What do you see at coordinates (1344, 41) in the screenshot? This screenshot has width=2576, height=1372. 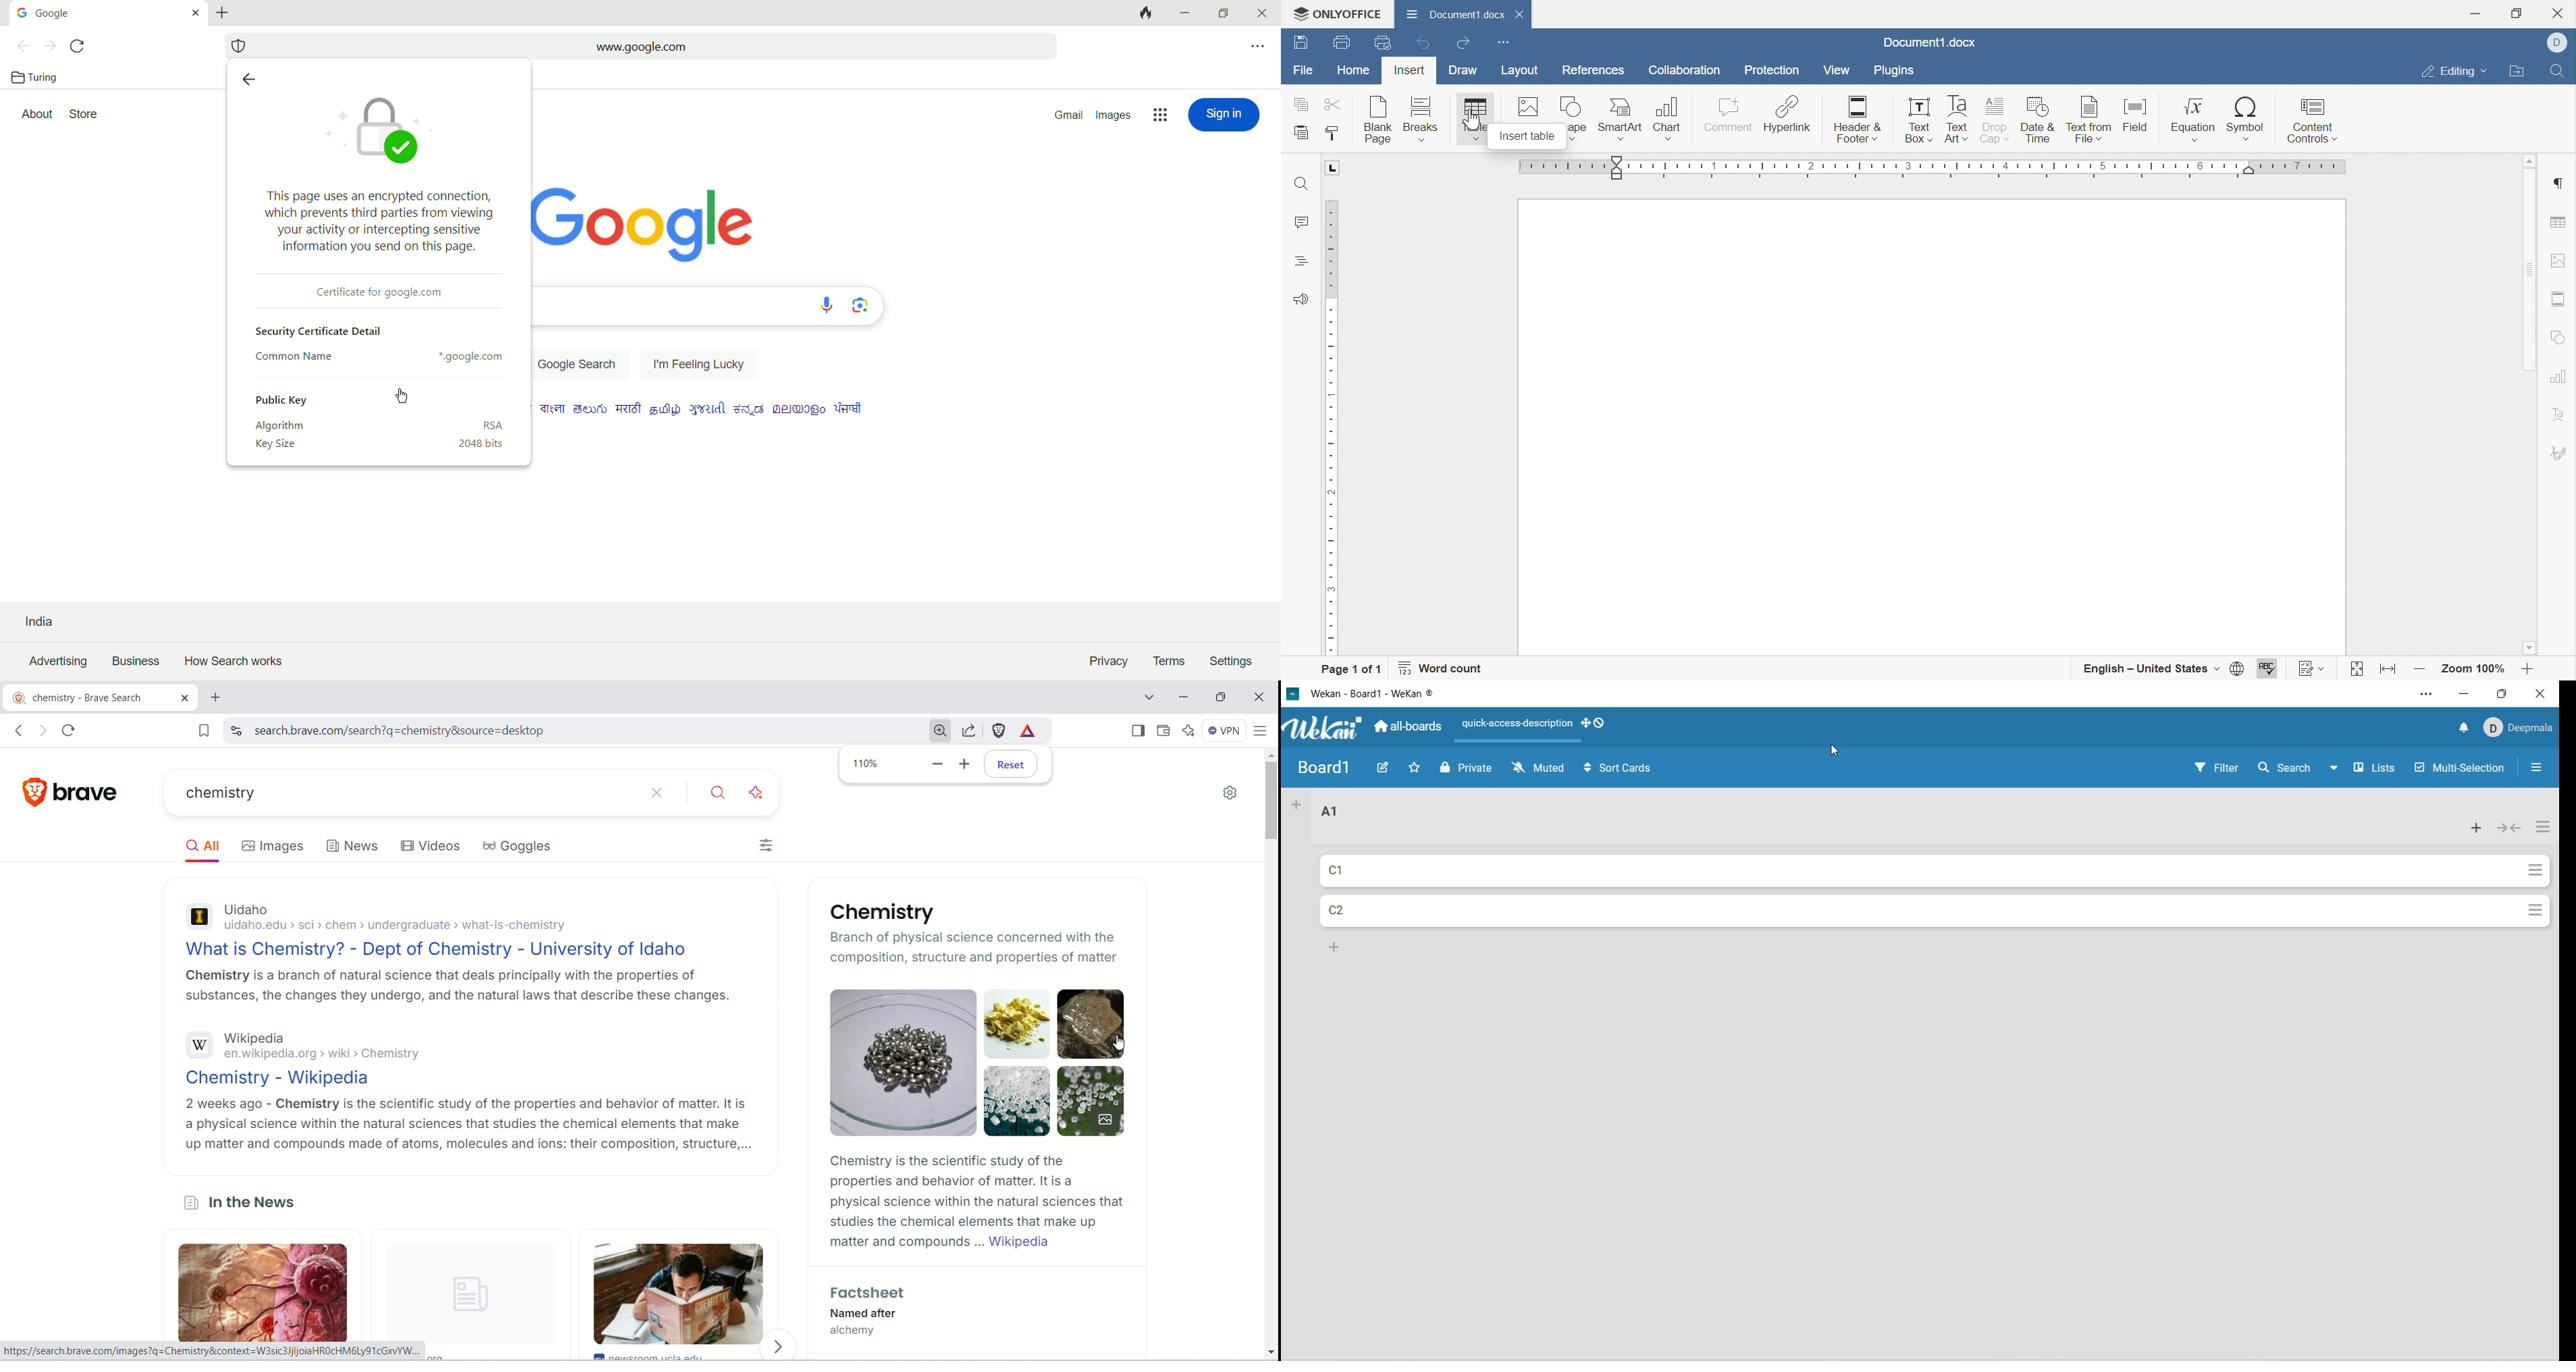 I see `Print file` at bounding box center [1344, 41].